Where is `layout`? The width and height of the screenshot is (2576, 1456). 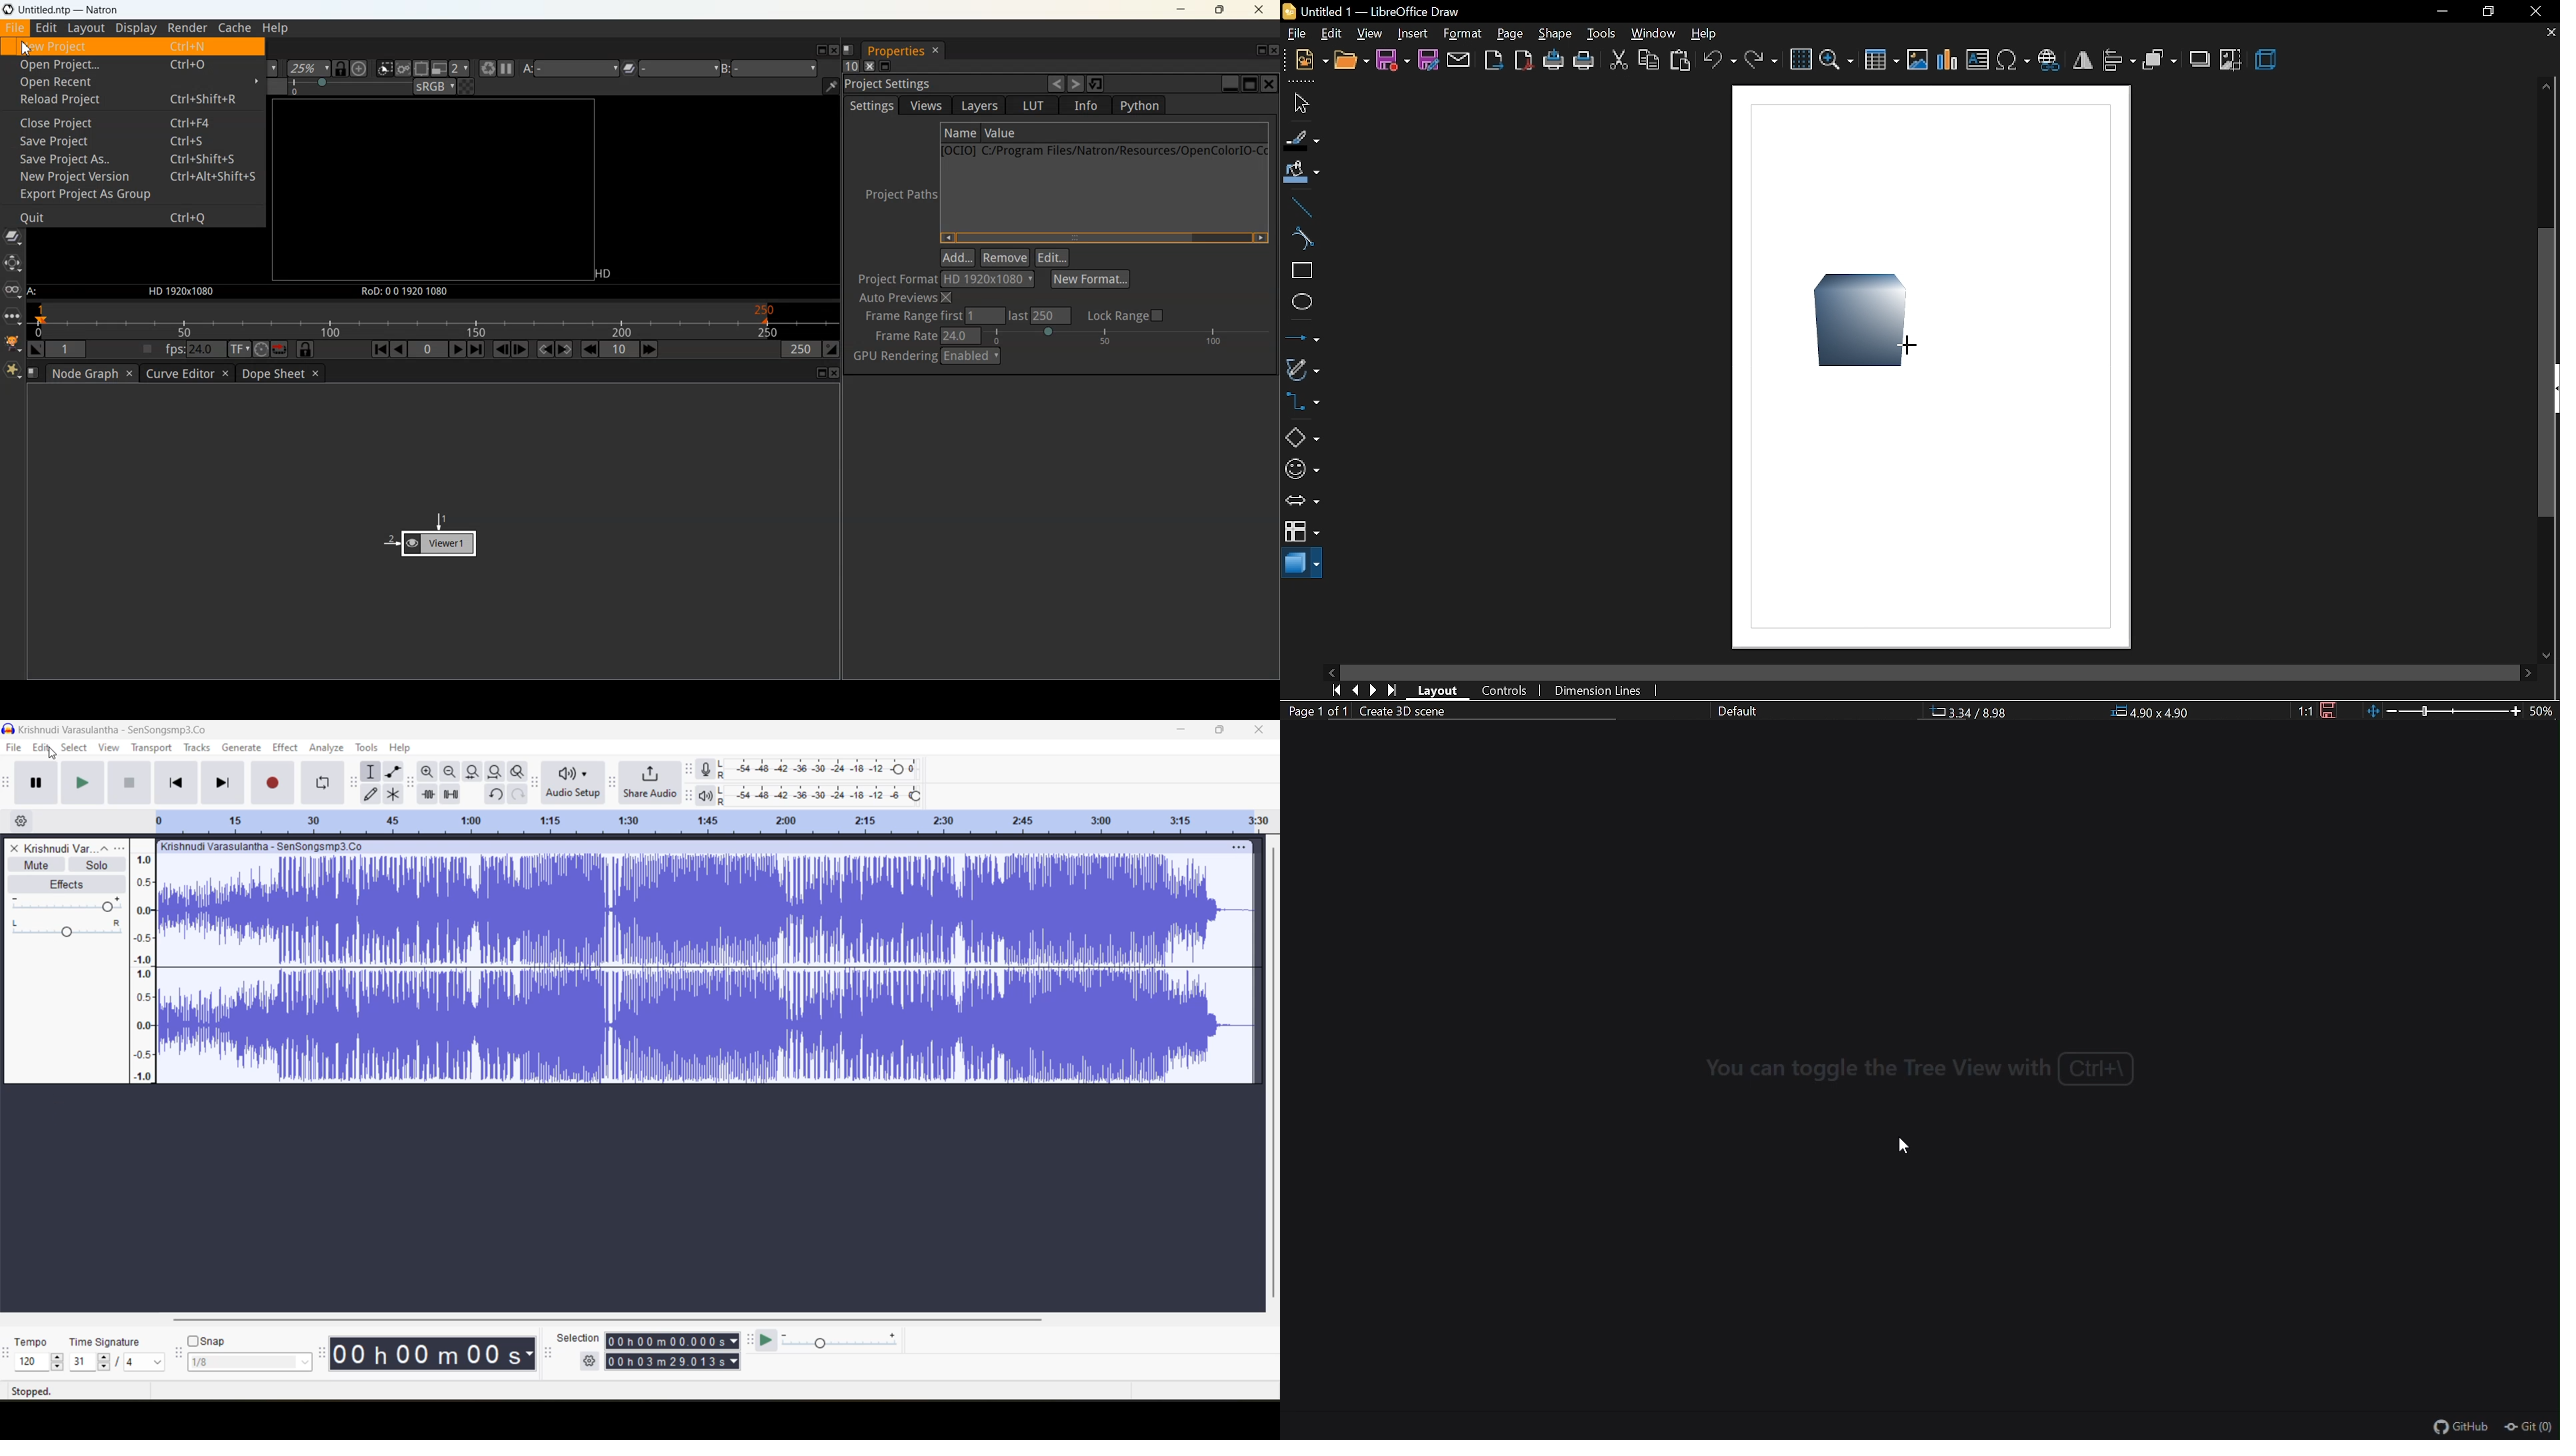
layout is located at coordinates (1439, 690).